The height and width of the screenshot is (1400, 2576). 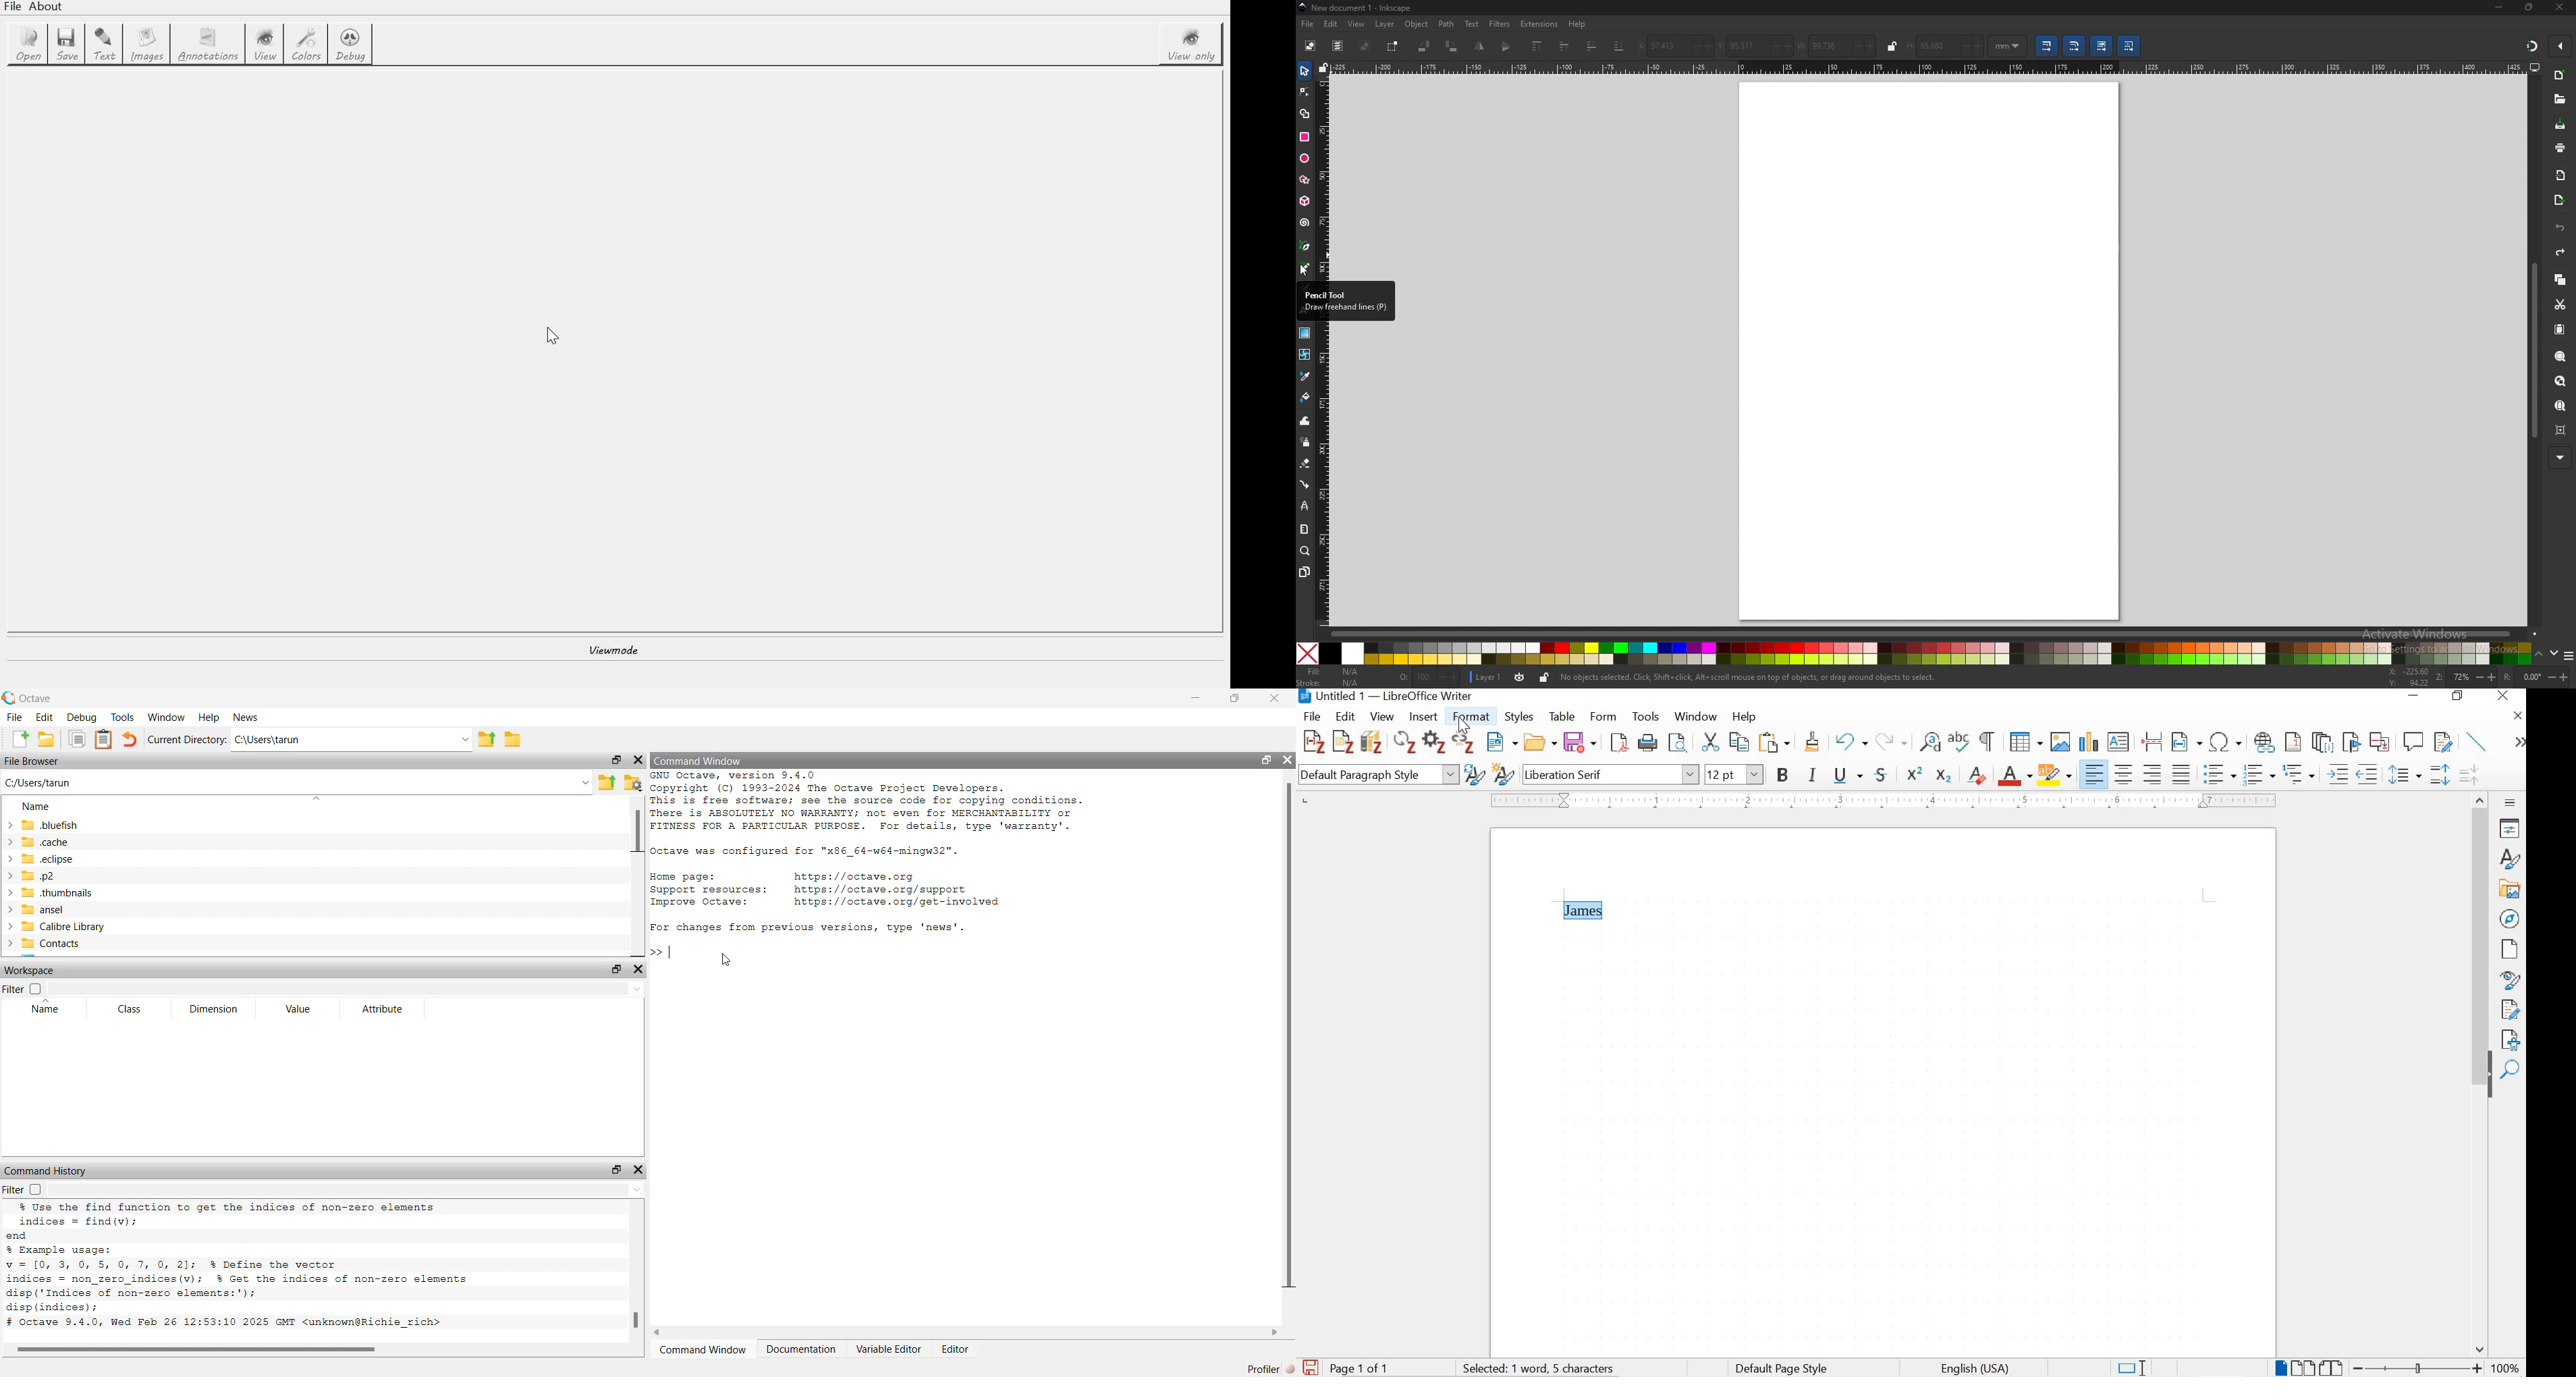 What do you see at coordinates (2561, 382) in the screenshot?
I see `zoom drawing` at bounding box center [2561, 382].